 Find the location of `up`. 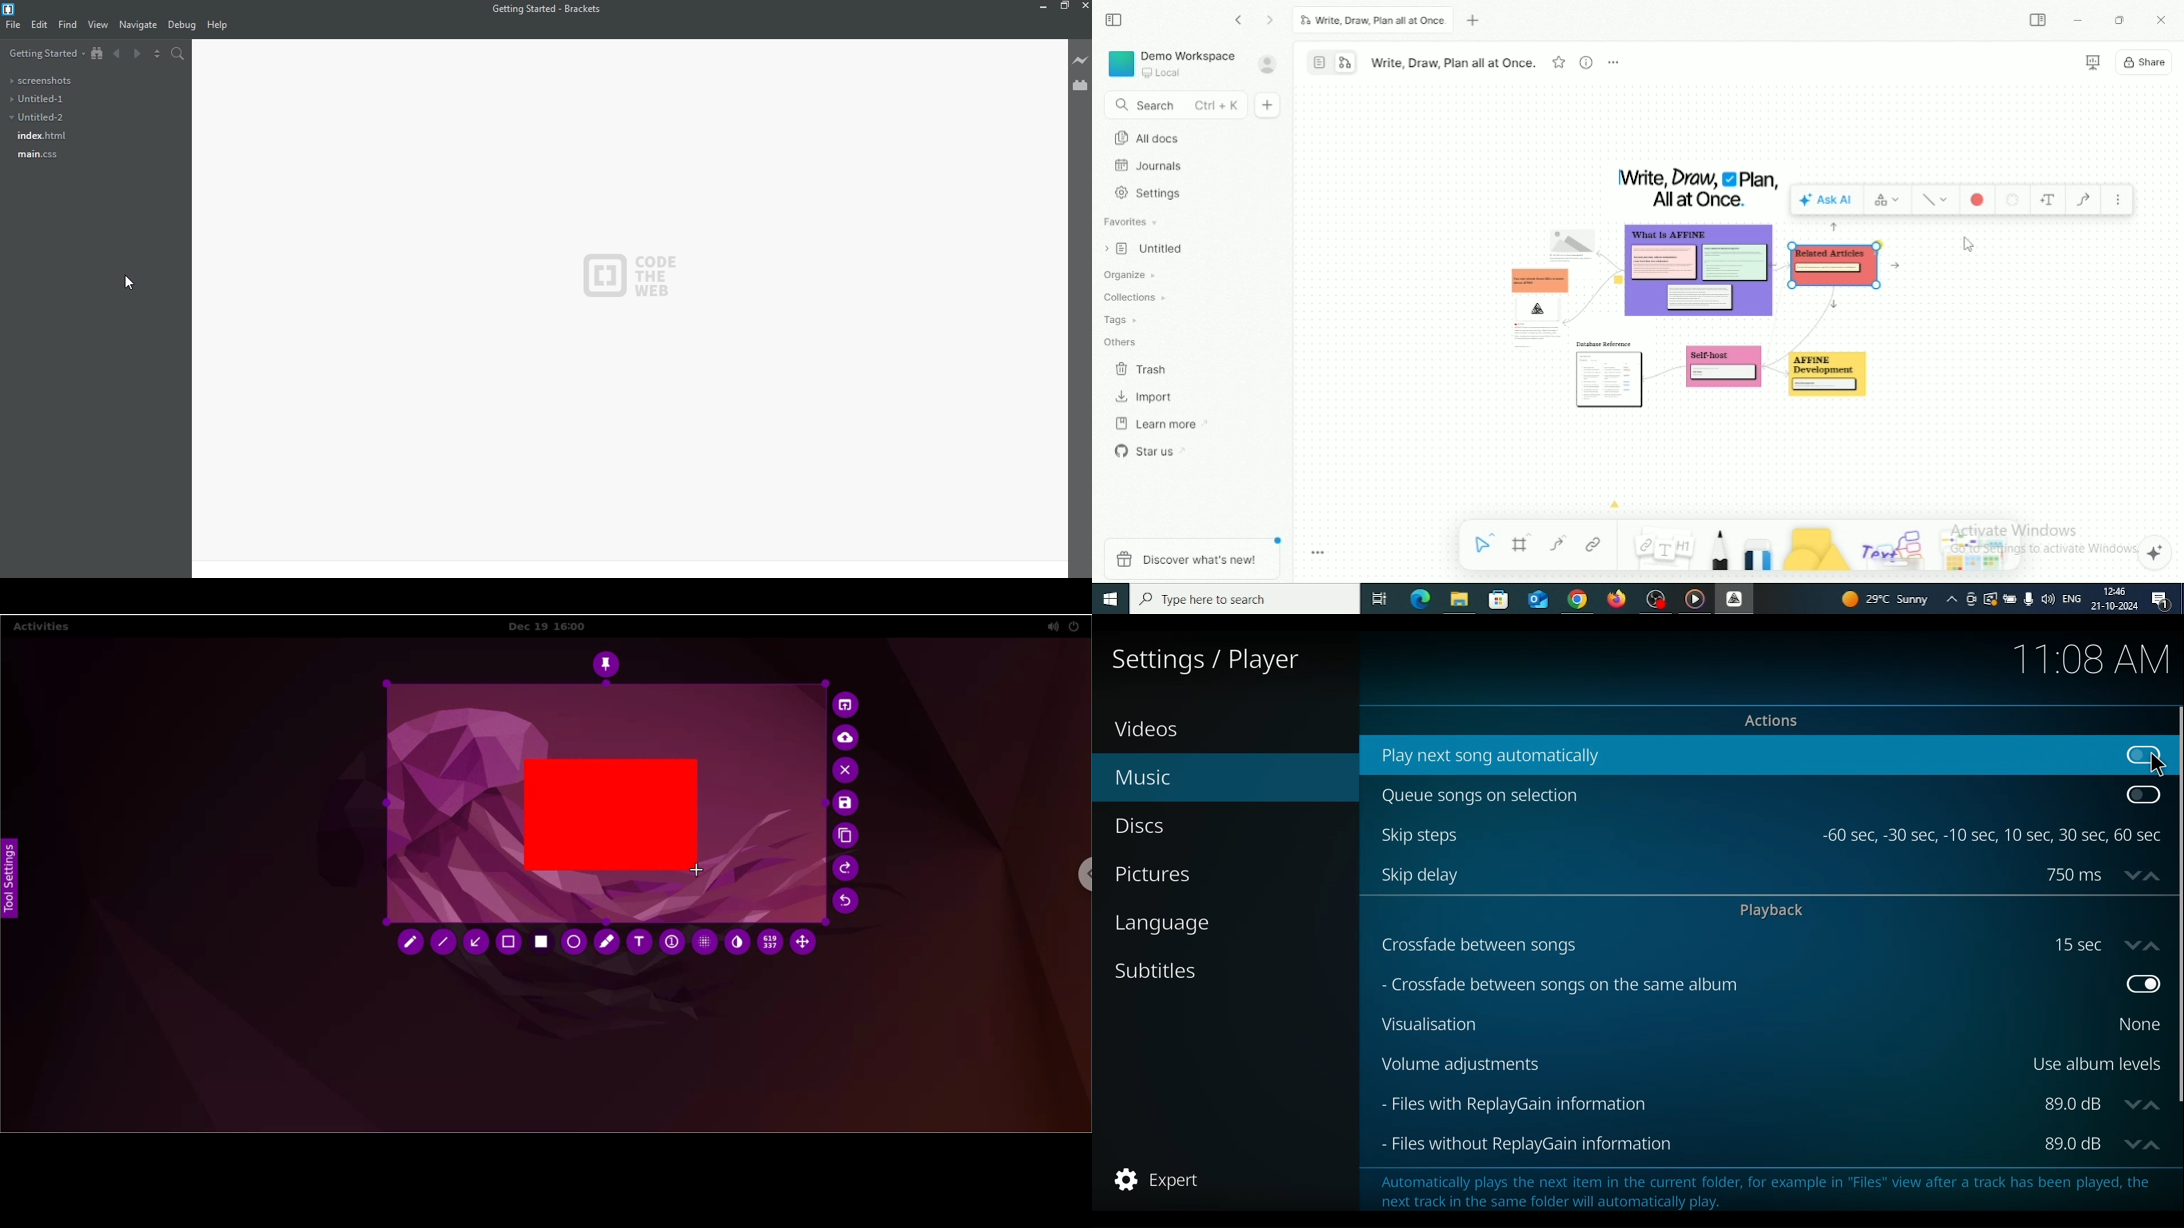

up is located at coordinates (2154, 1103).